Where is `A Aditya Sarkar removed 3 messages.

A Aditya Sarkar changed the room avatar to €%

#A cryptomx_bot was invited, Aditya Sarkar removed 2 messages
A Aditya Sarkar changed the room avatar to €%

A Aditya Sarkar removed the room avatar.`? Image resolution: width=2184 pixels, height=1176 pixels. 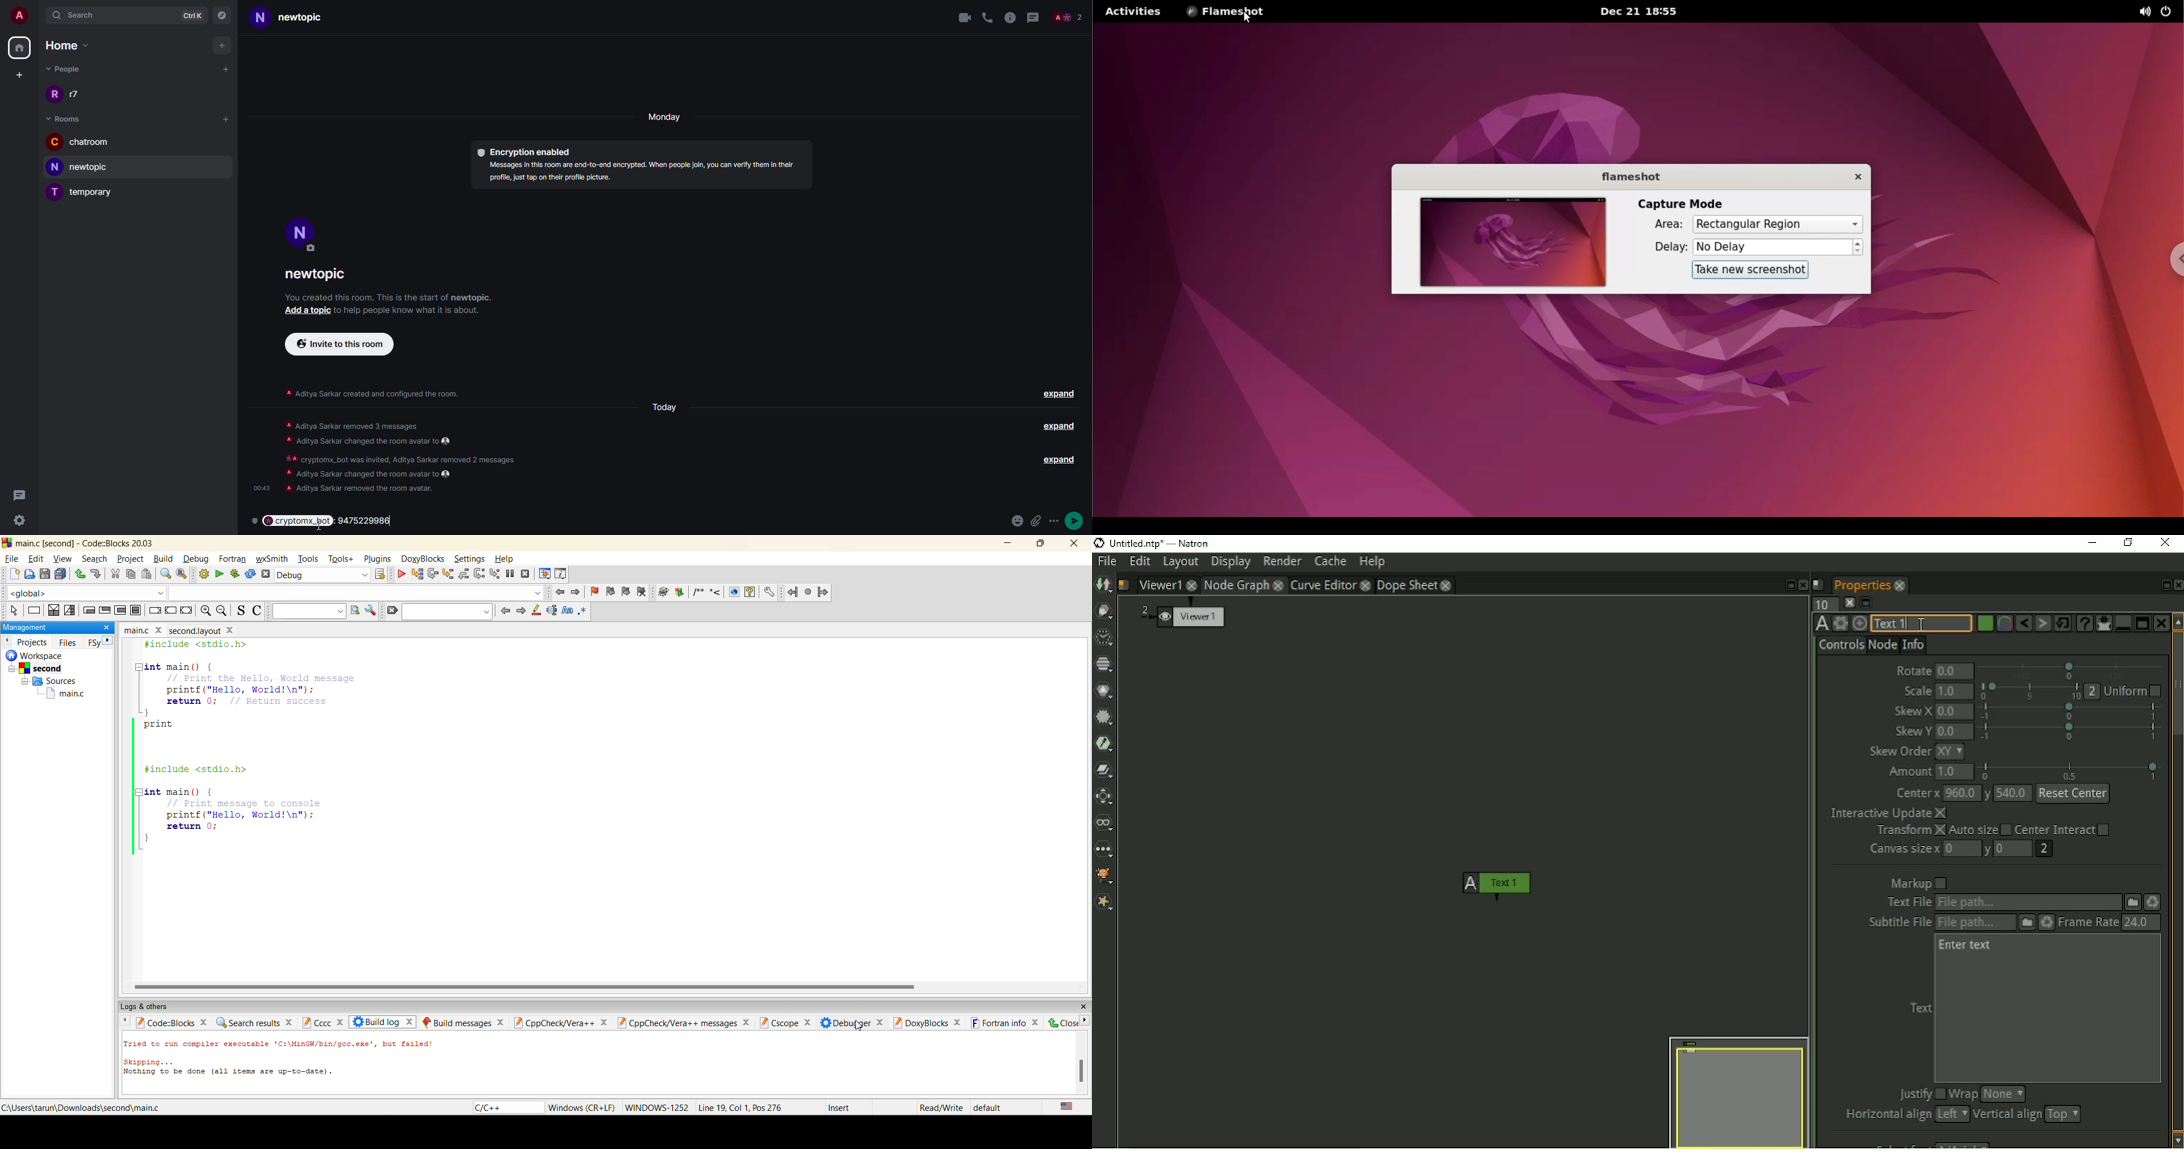 A Aditya Sarkar removed 3 messages.

A Aditya Sarkar changed the room avatar to €%

#A cryptomx_bot was invited, Aditya Sarkar removed 2 messages
A Aditya Sarkar changed the room avatar to €%

A Aditya Sarkar removed the room avatar. is located at coordinates (412, 456).